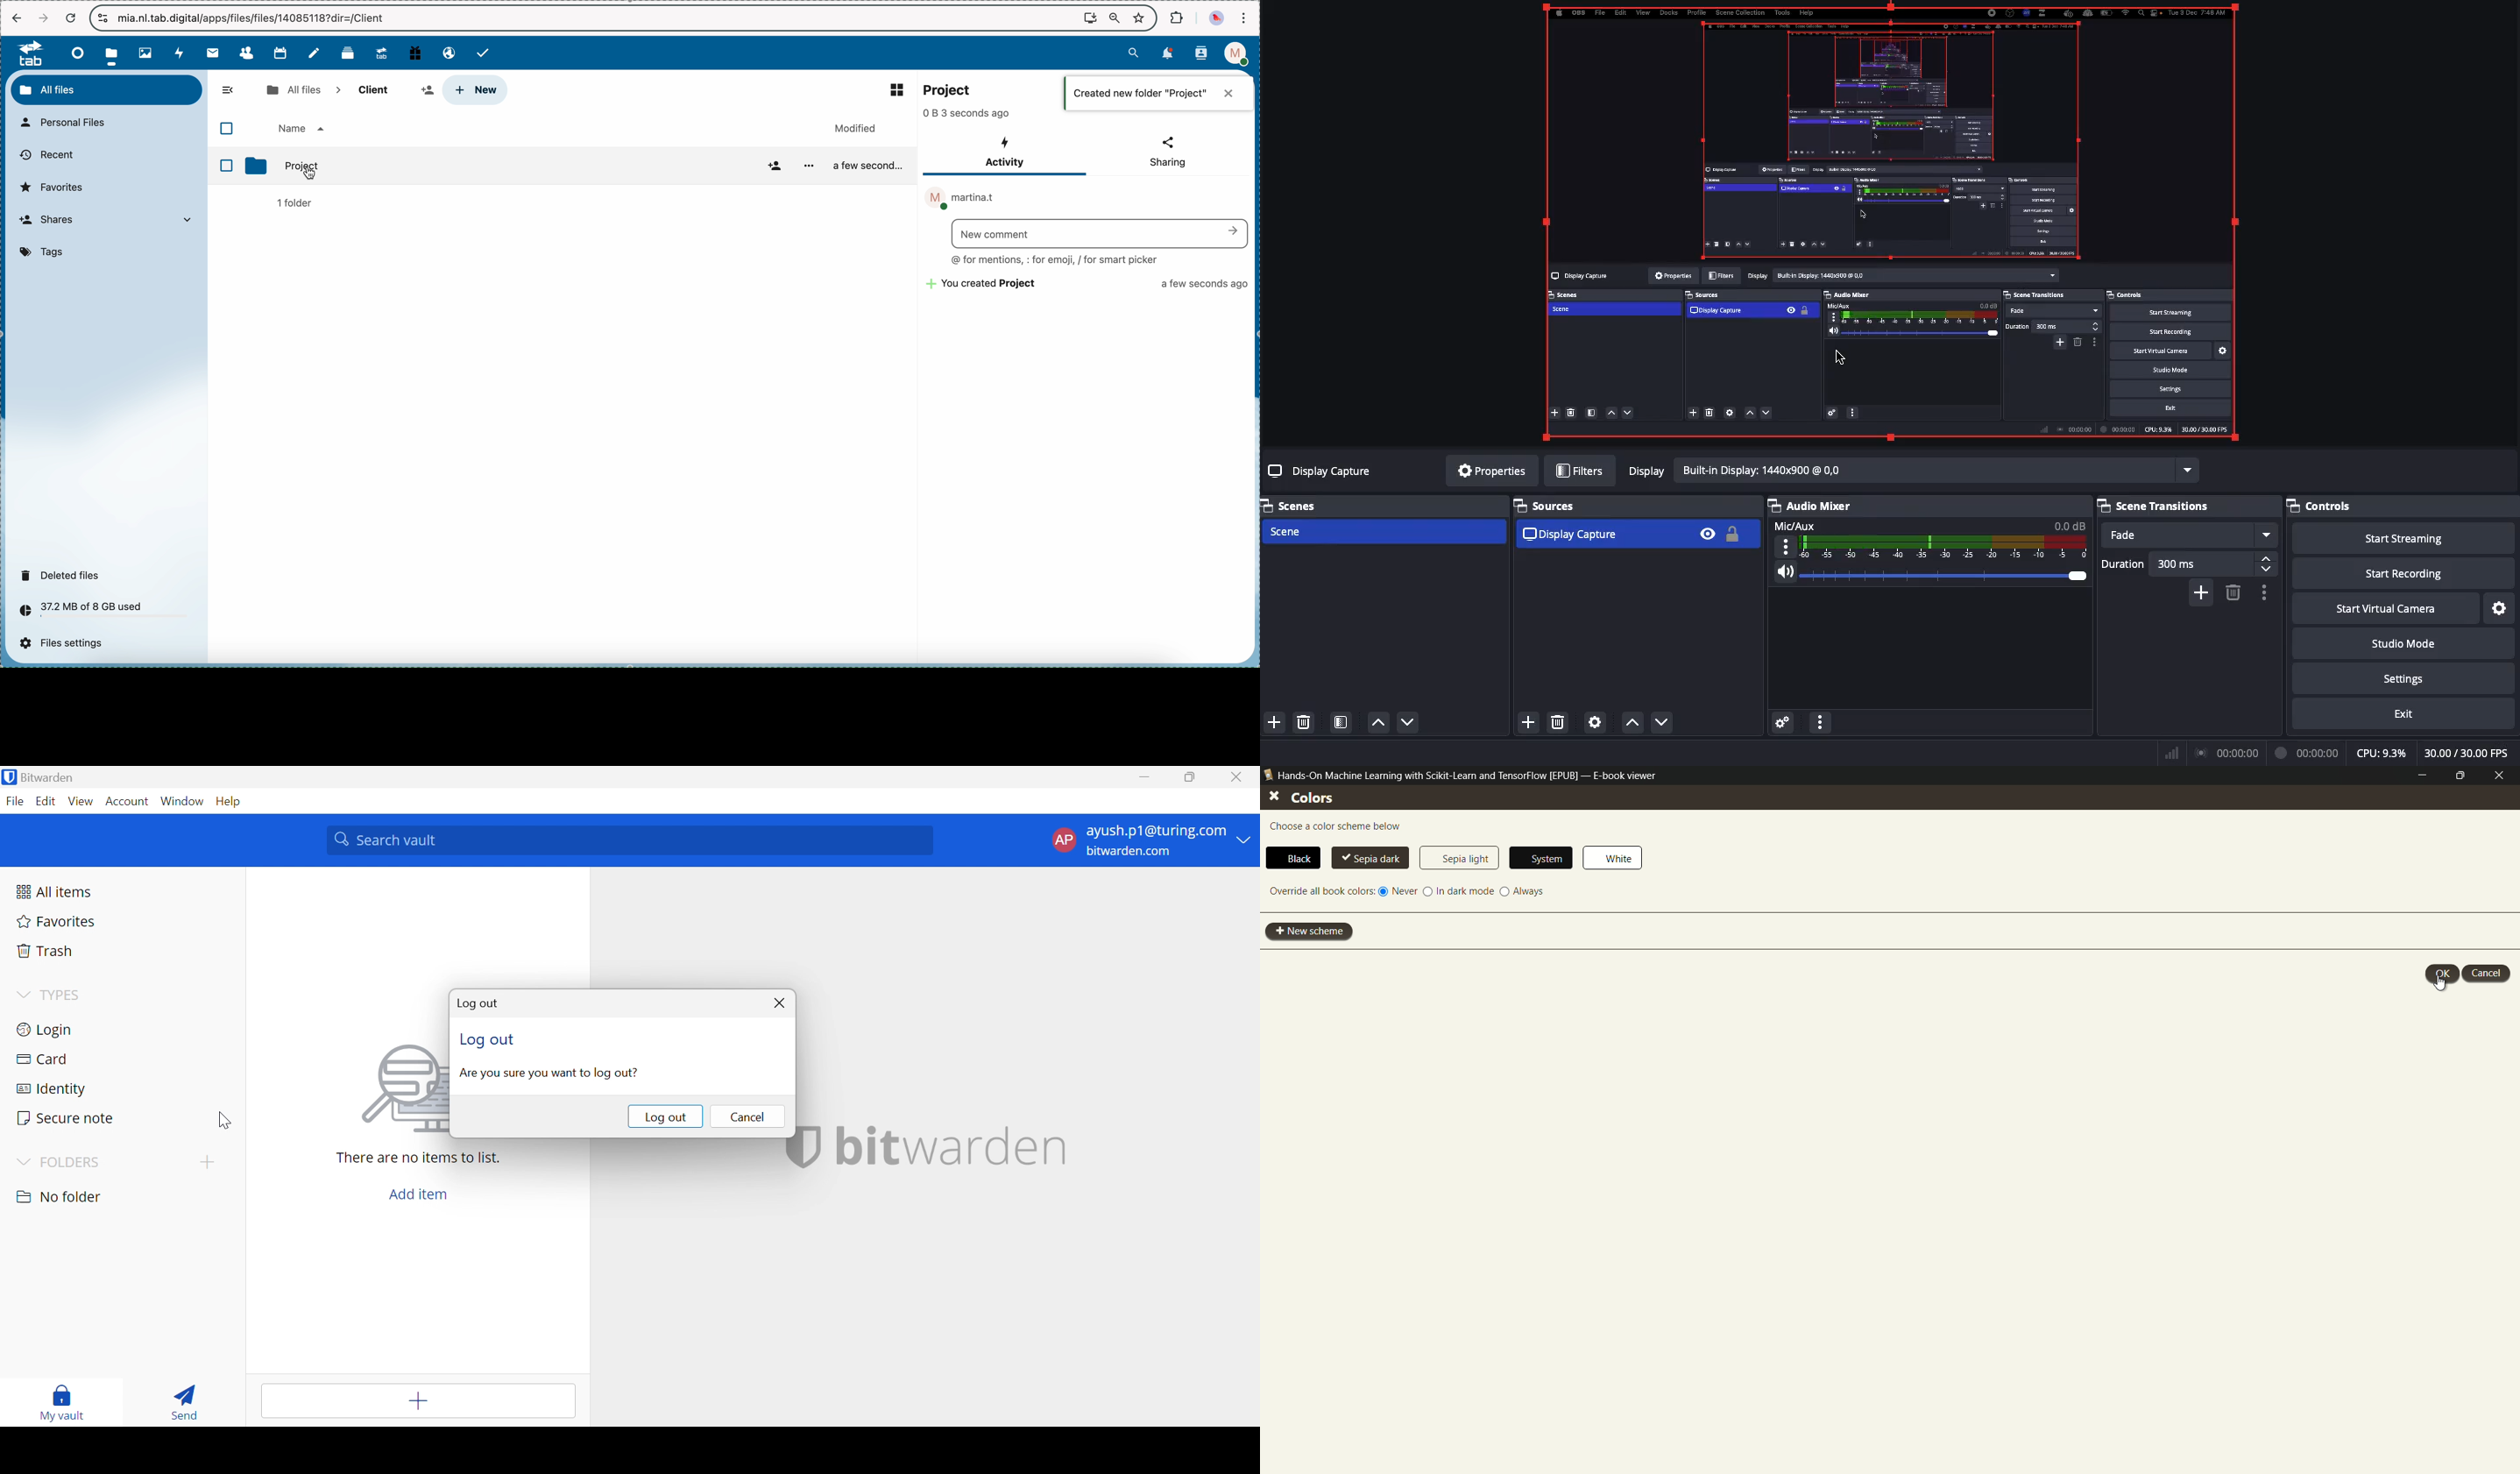 The height and width of the screenshot is (1484, 2520). I want to click on files settings, so click(66, 644).